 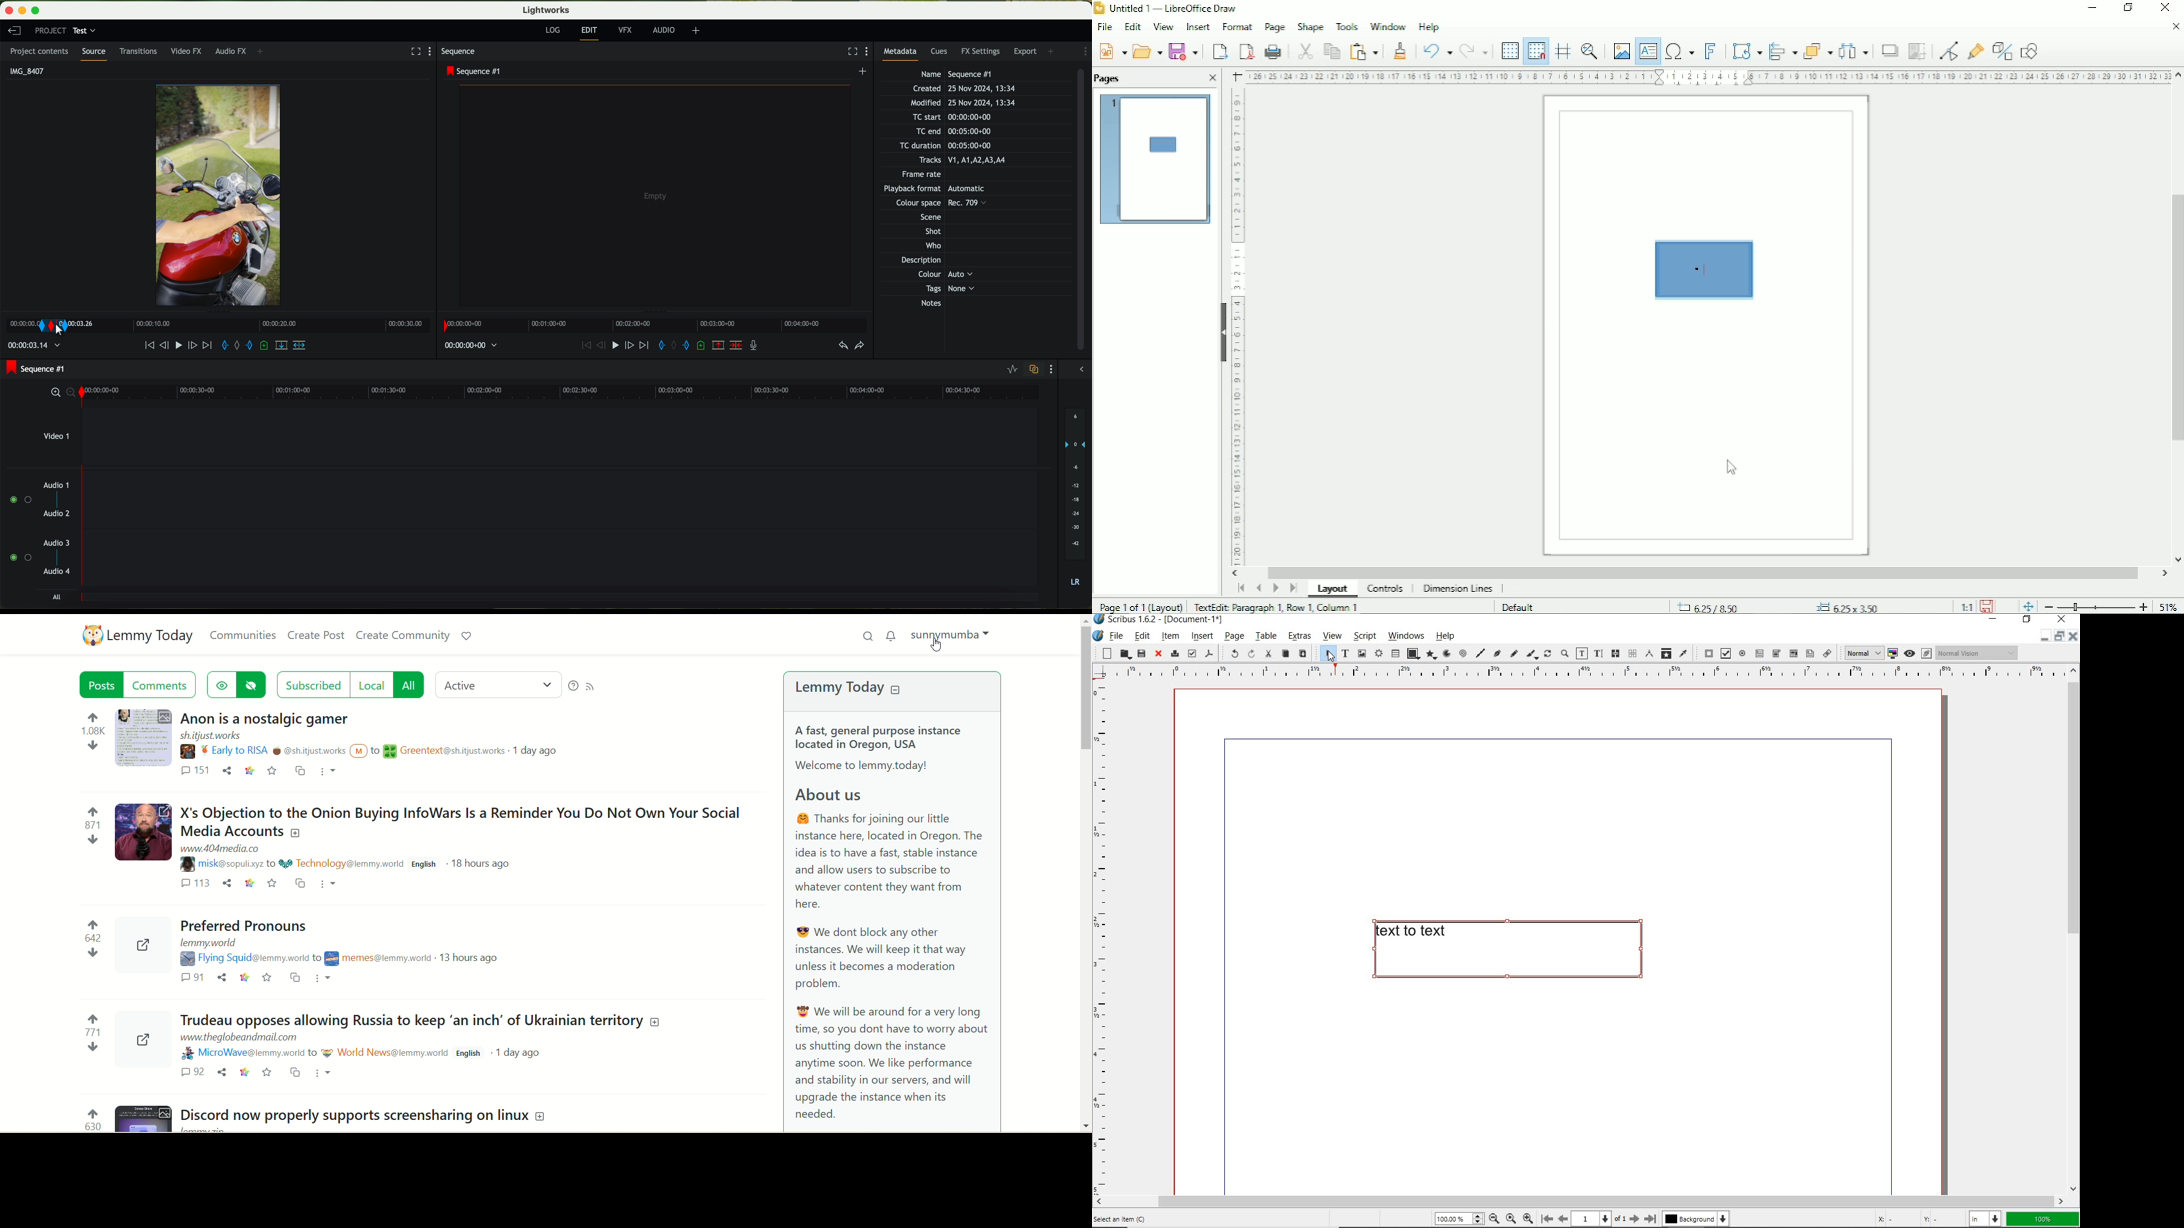 What do you see at coordinates (1302, 654) in the screenshot?
I see `paste` at bounding box center [1302, 654].